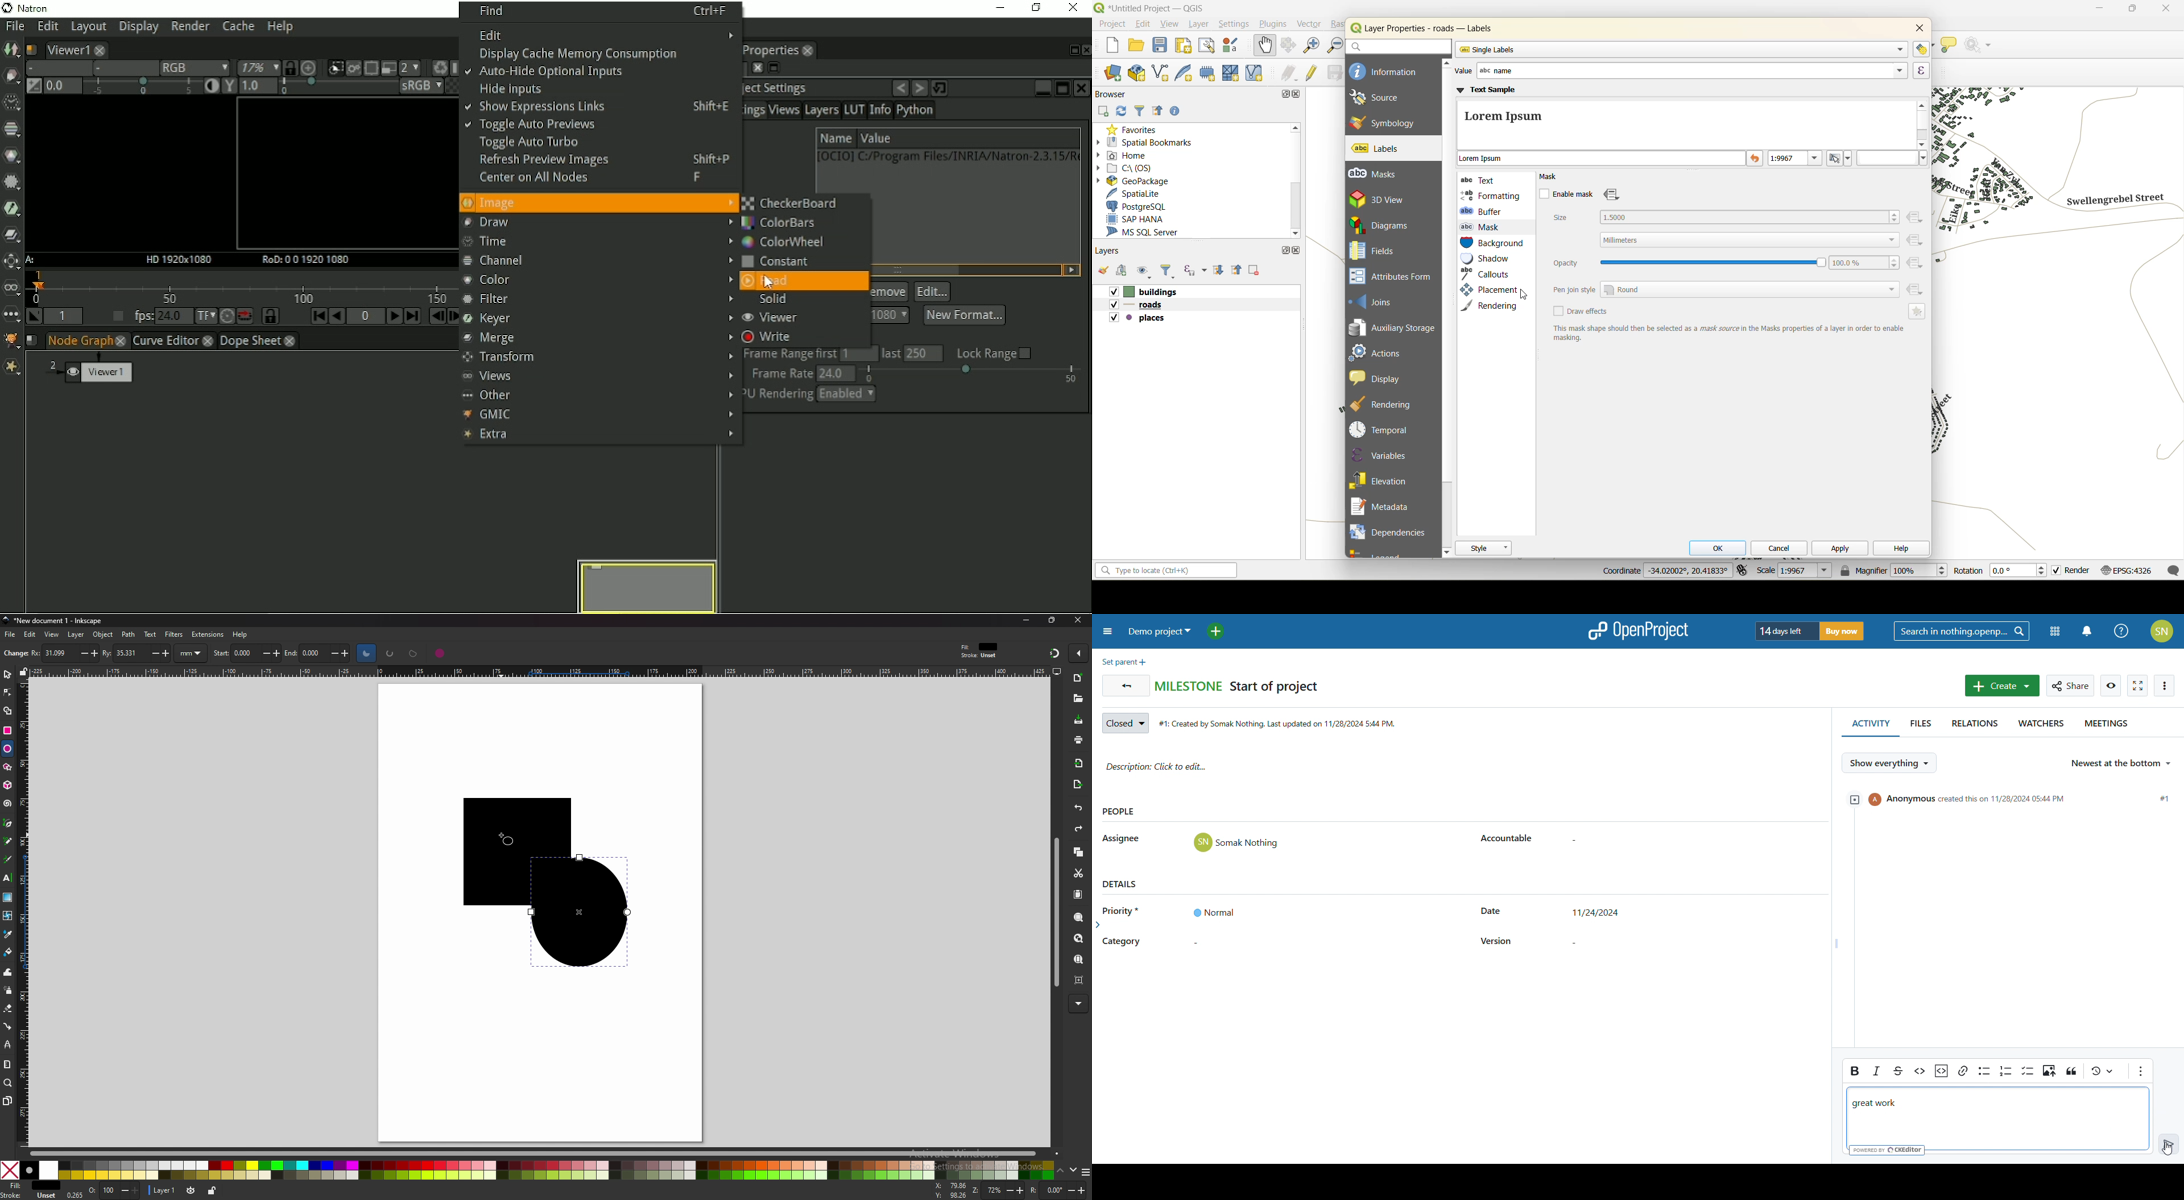 The width and height of the screenshot is (2184, 1204). What do you see at coordinates (1136, 220) in the screenshot?
I see `sap hana` at bounding box center [1136, 220].